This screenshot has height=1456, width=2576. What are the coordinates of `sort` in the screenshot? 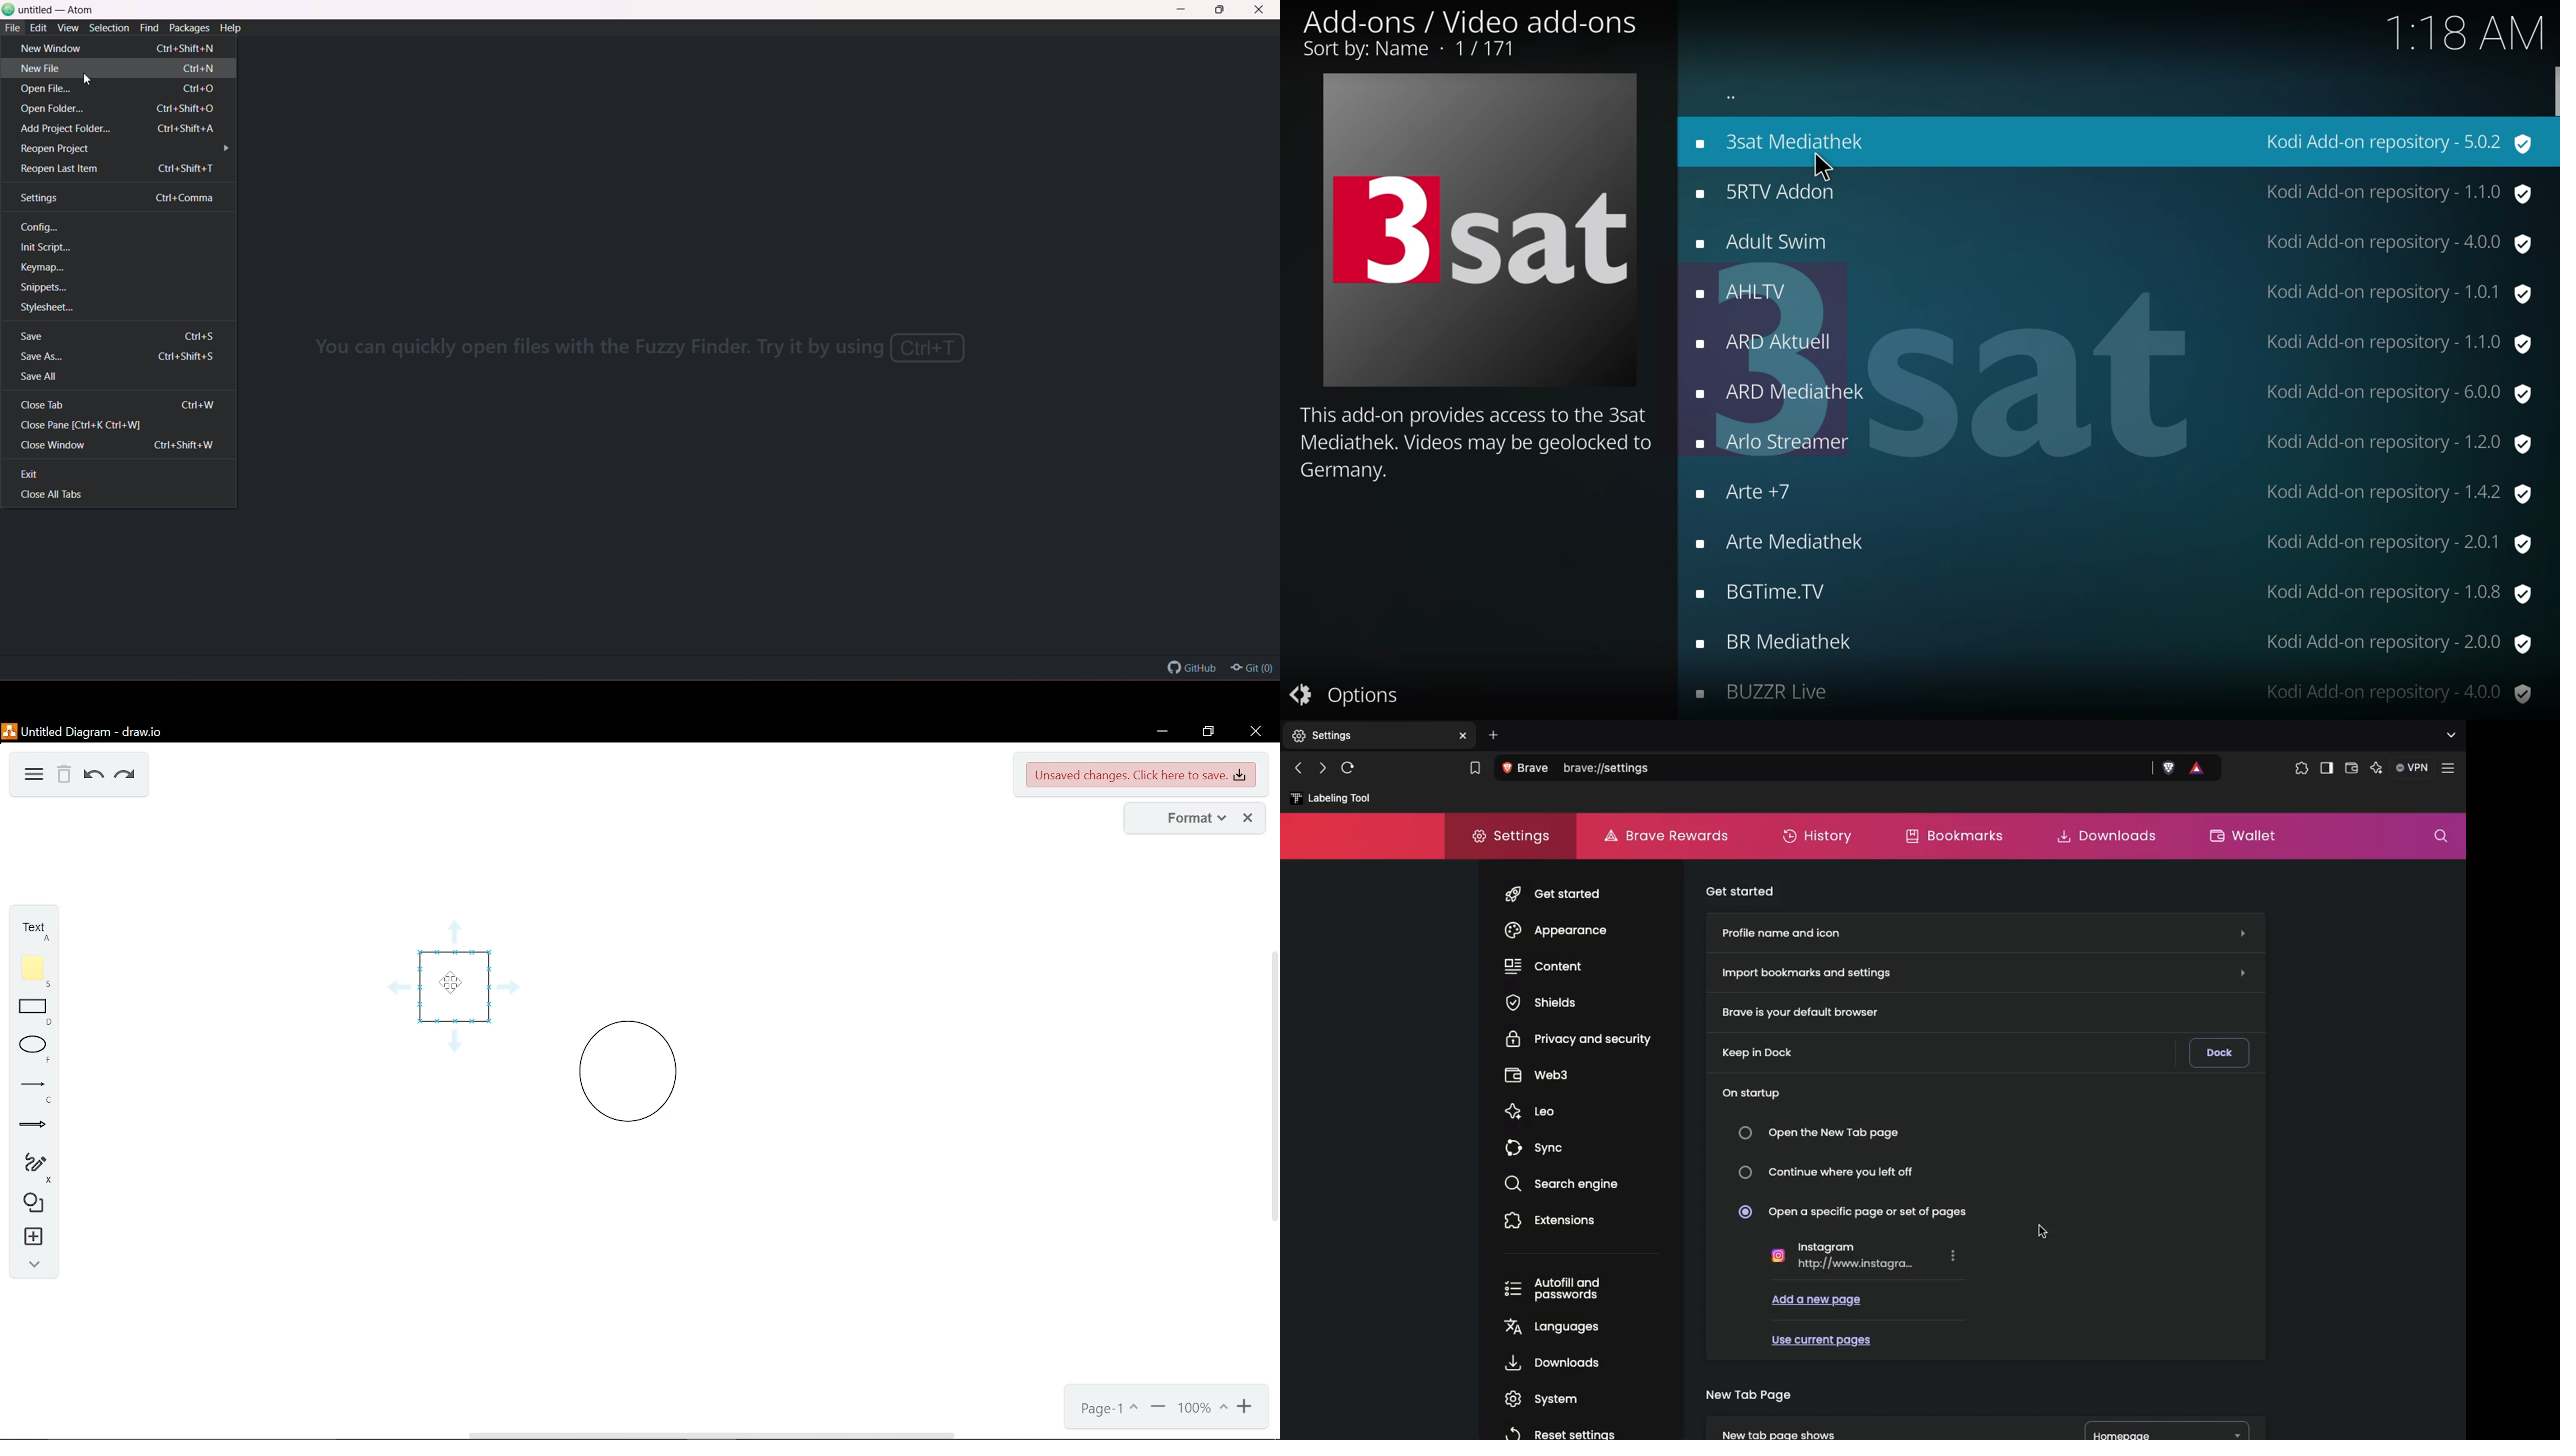 It's located at (1410, 51).